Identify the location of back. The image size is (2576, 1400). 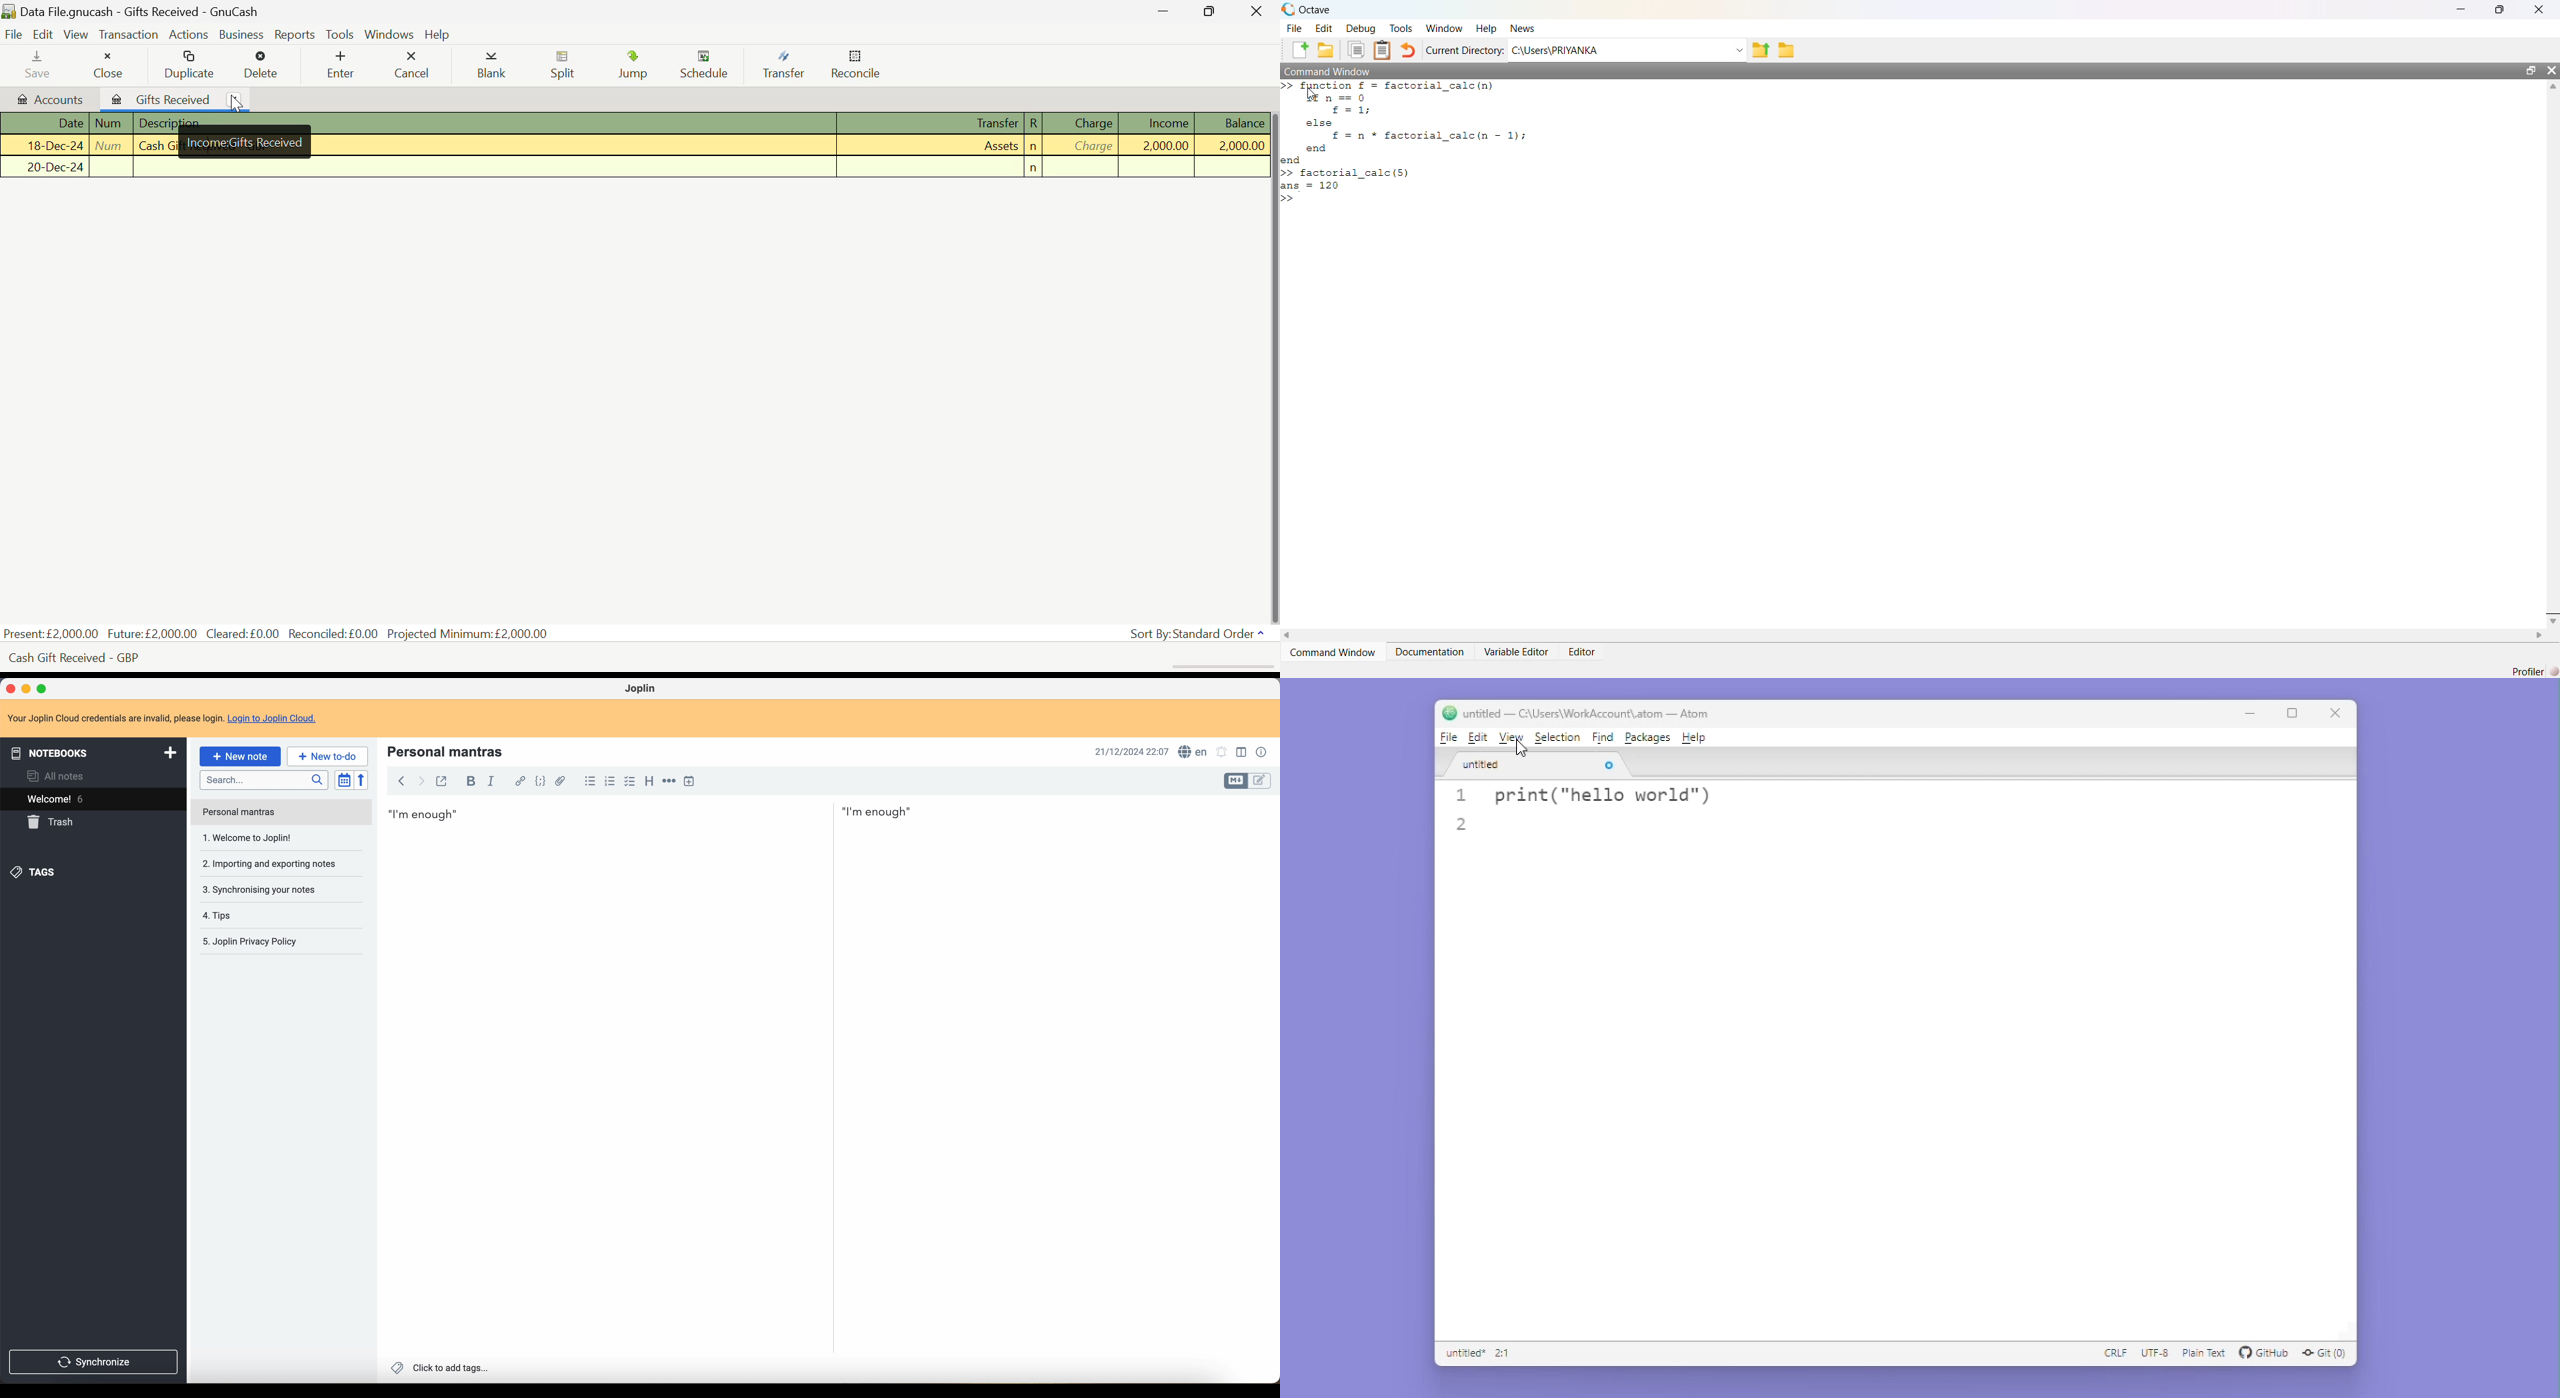
(401, 782).